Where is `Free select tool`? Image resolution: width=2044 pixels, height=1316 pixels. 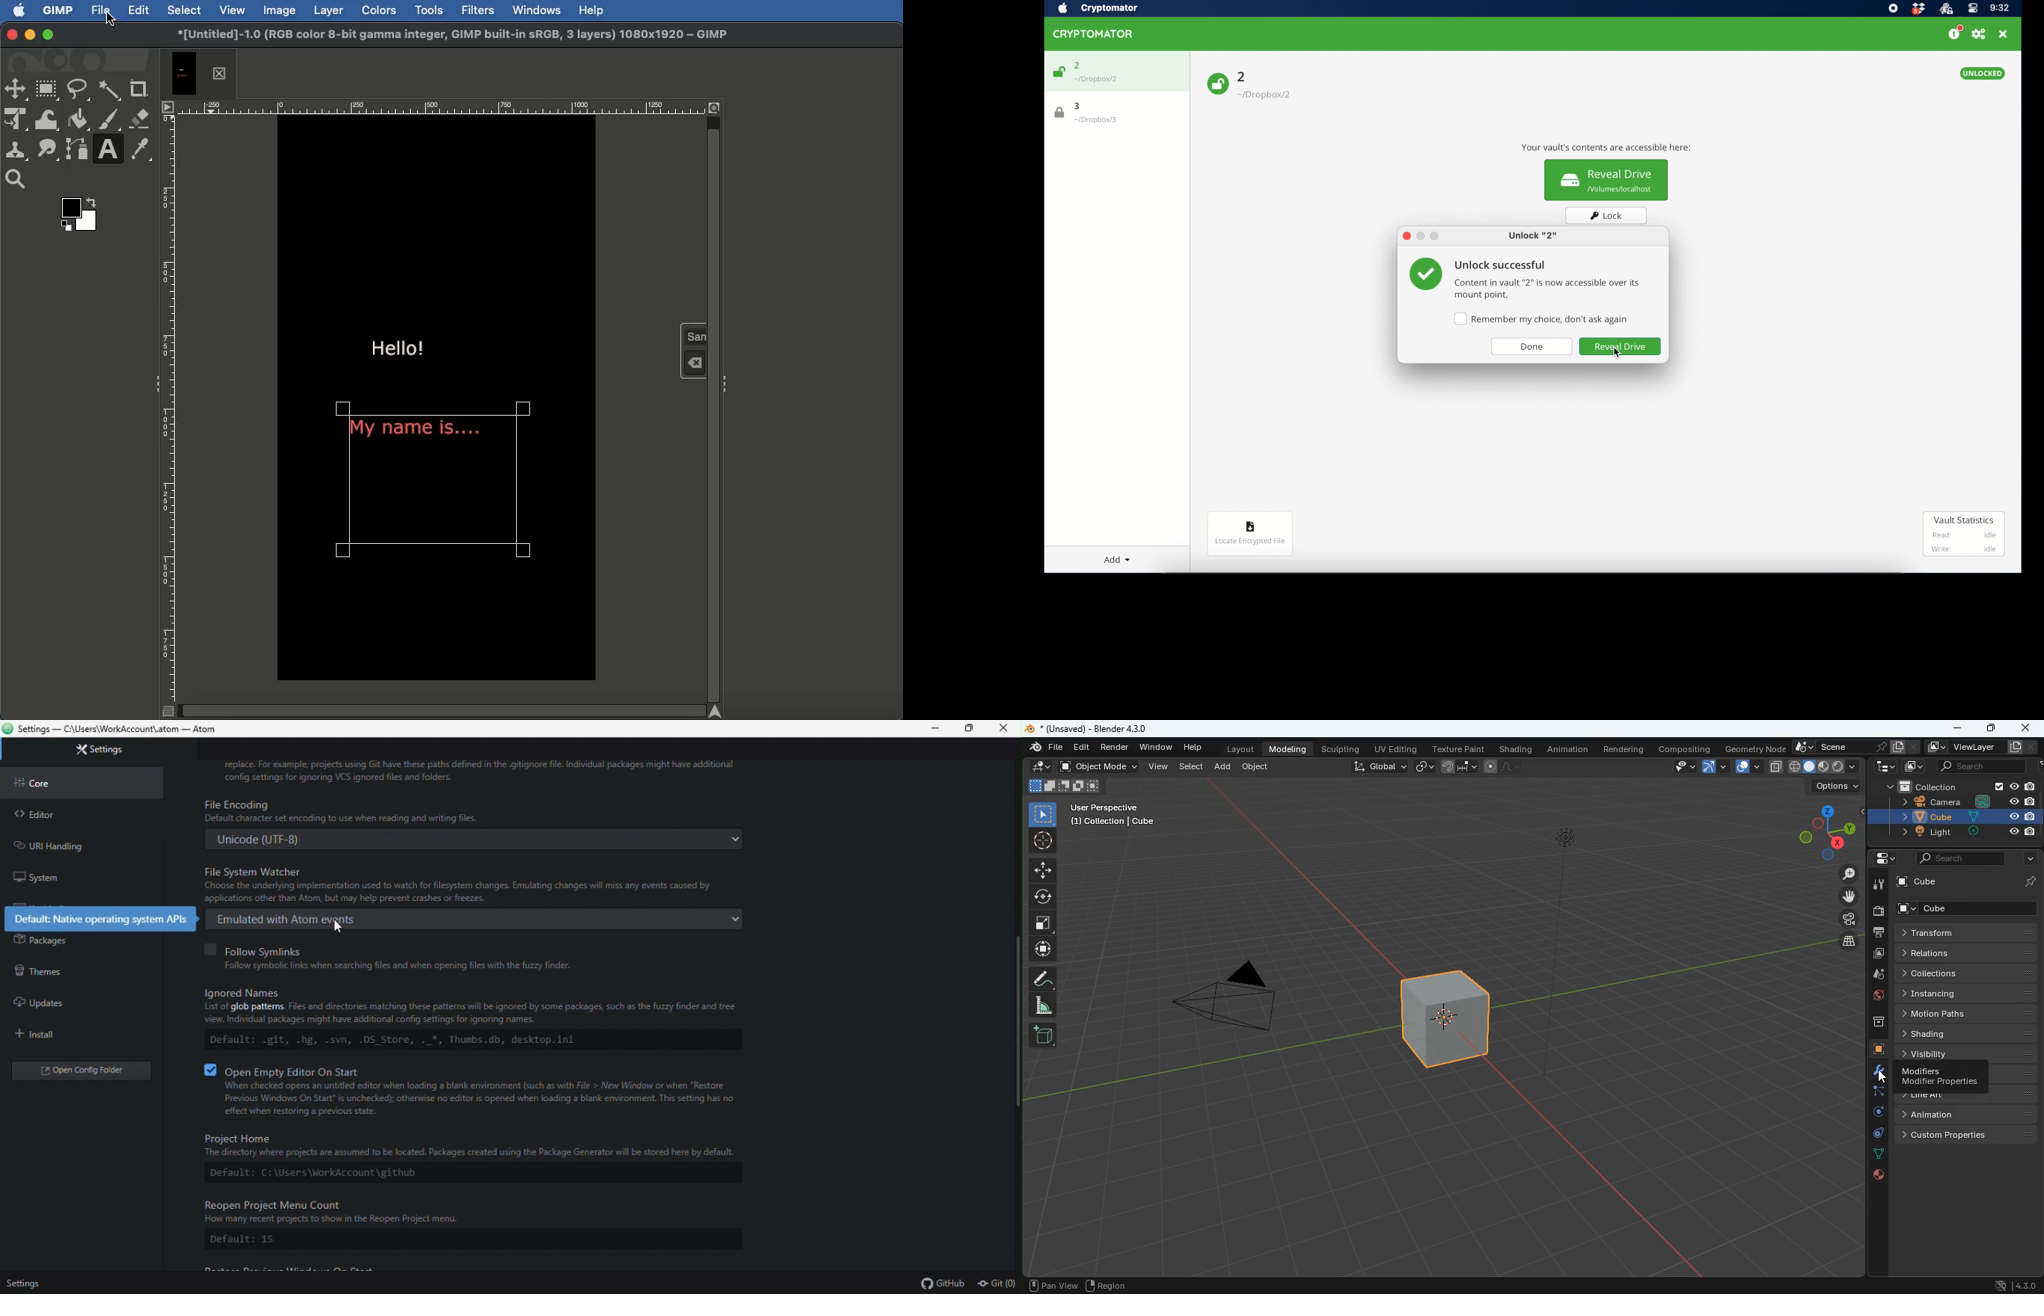
Free select tool is located at coordinates (79, 91).